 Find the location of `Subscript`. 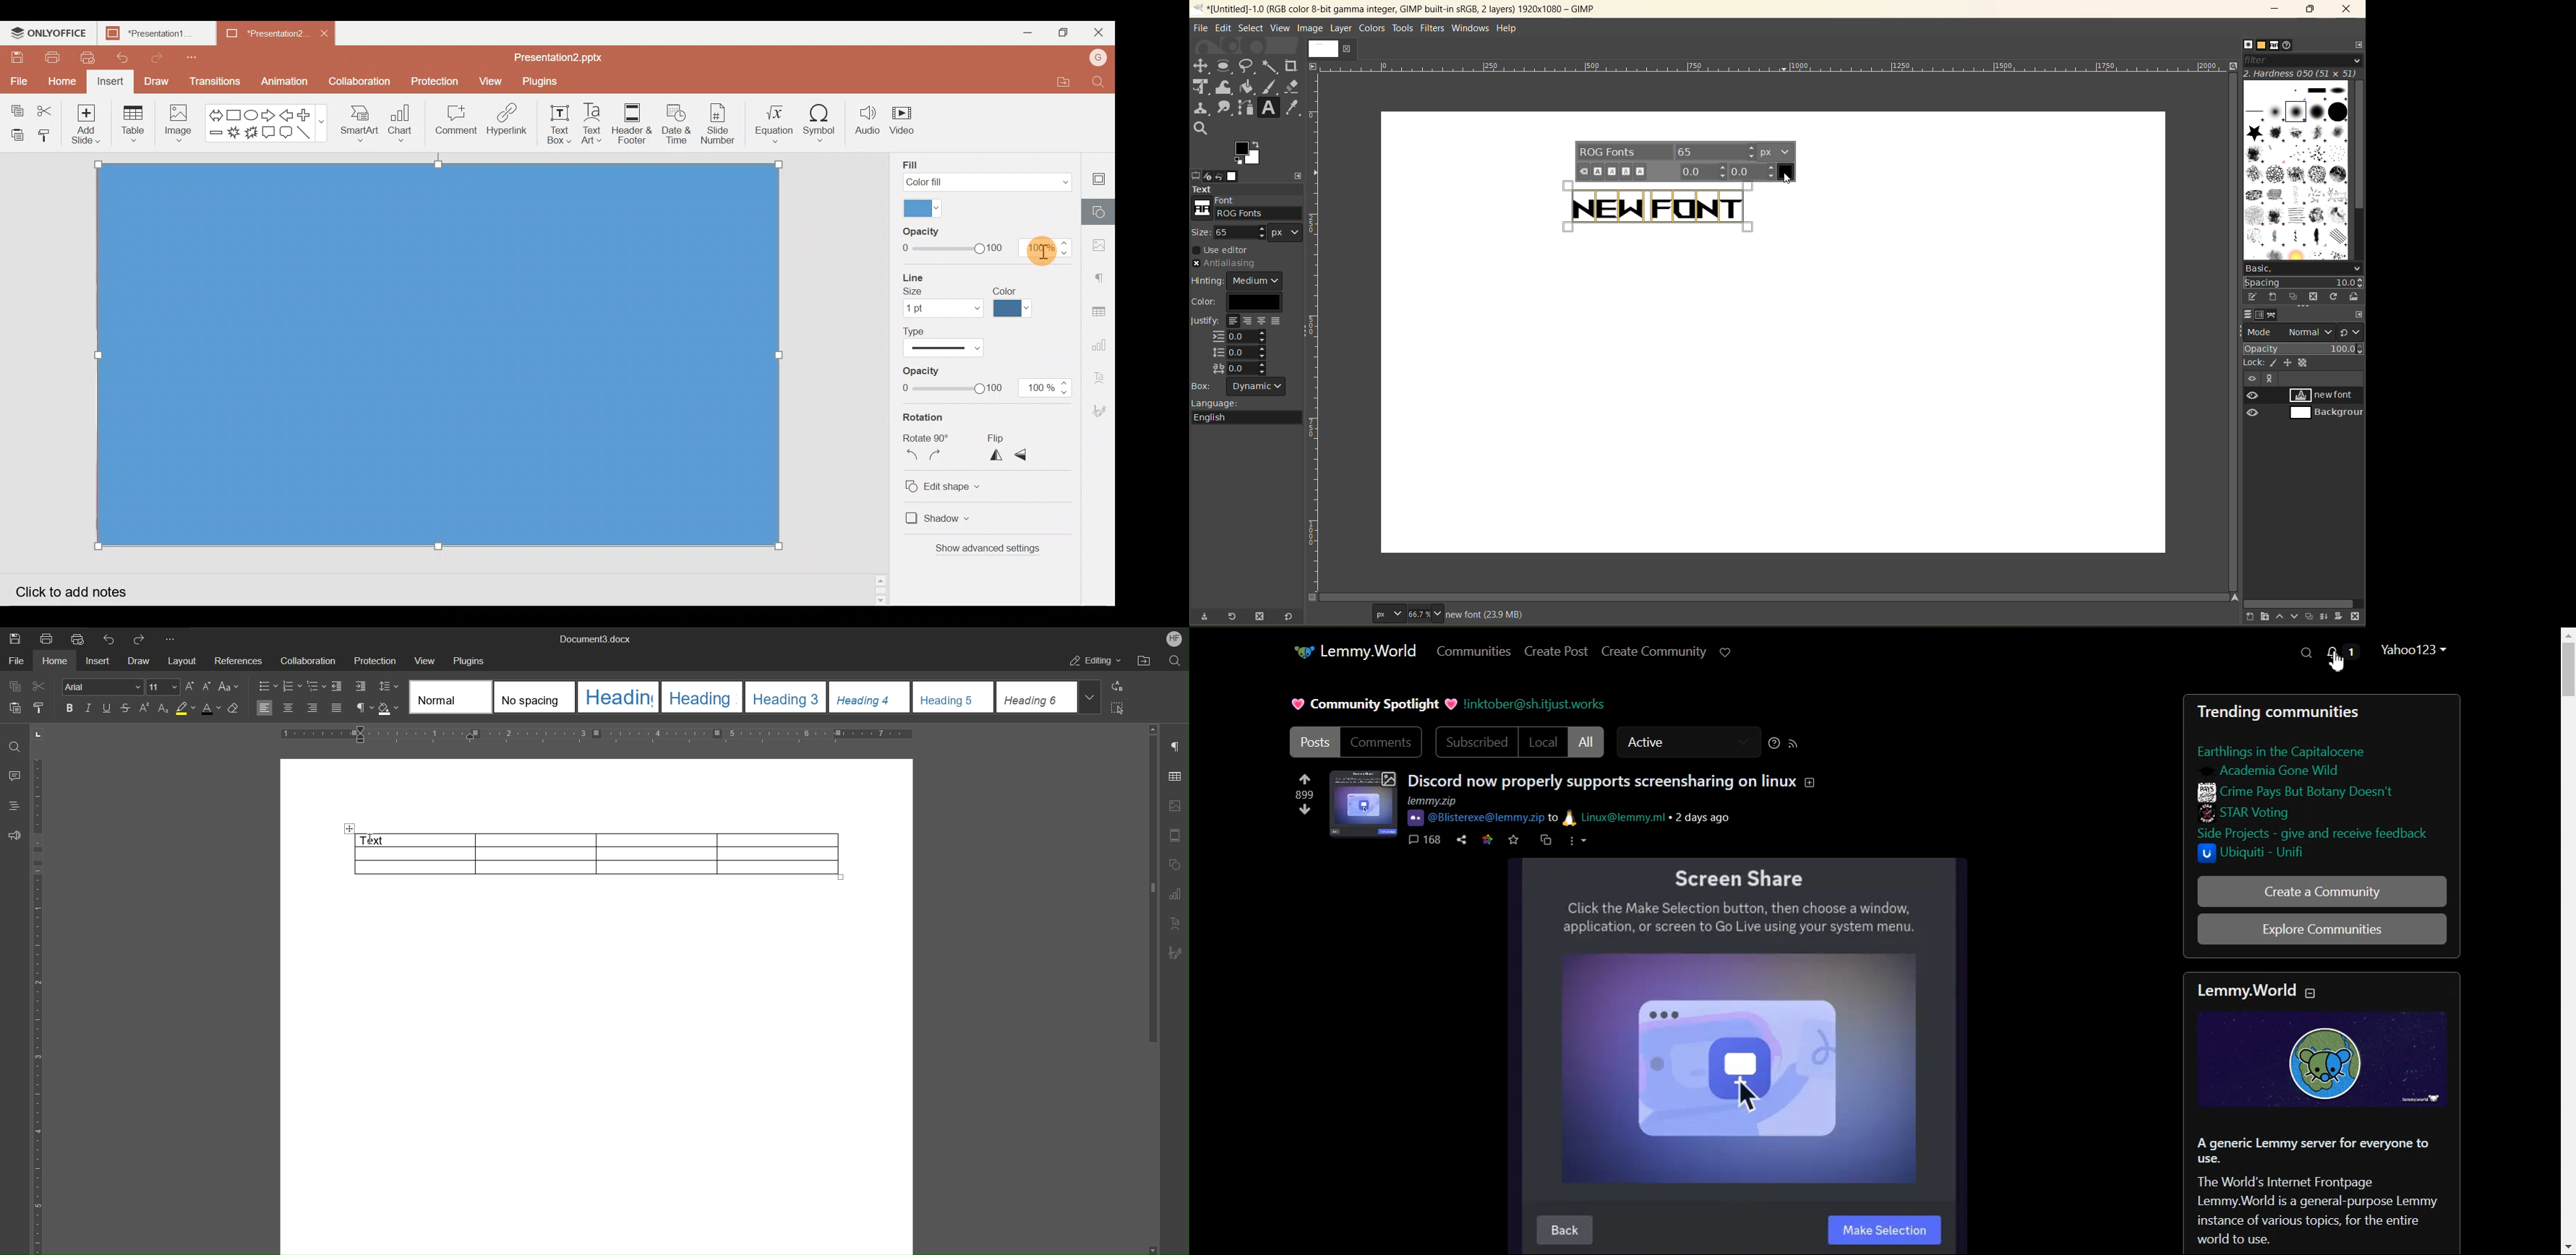

Subscript is located at coordinates (162, 707).